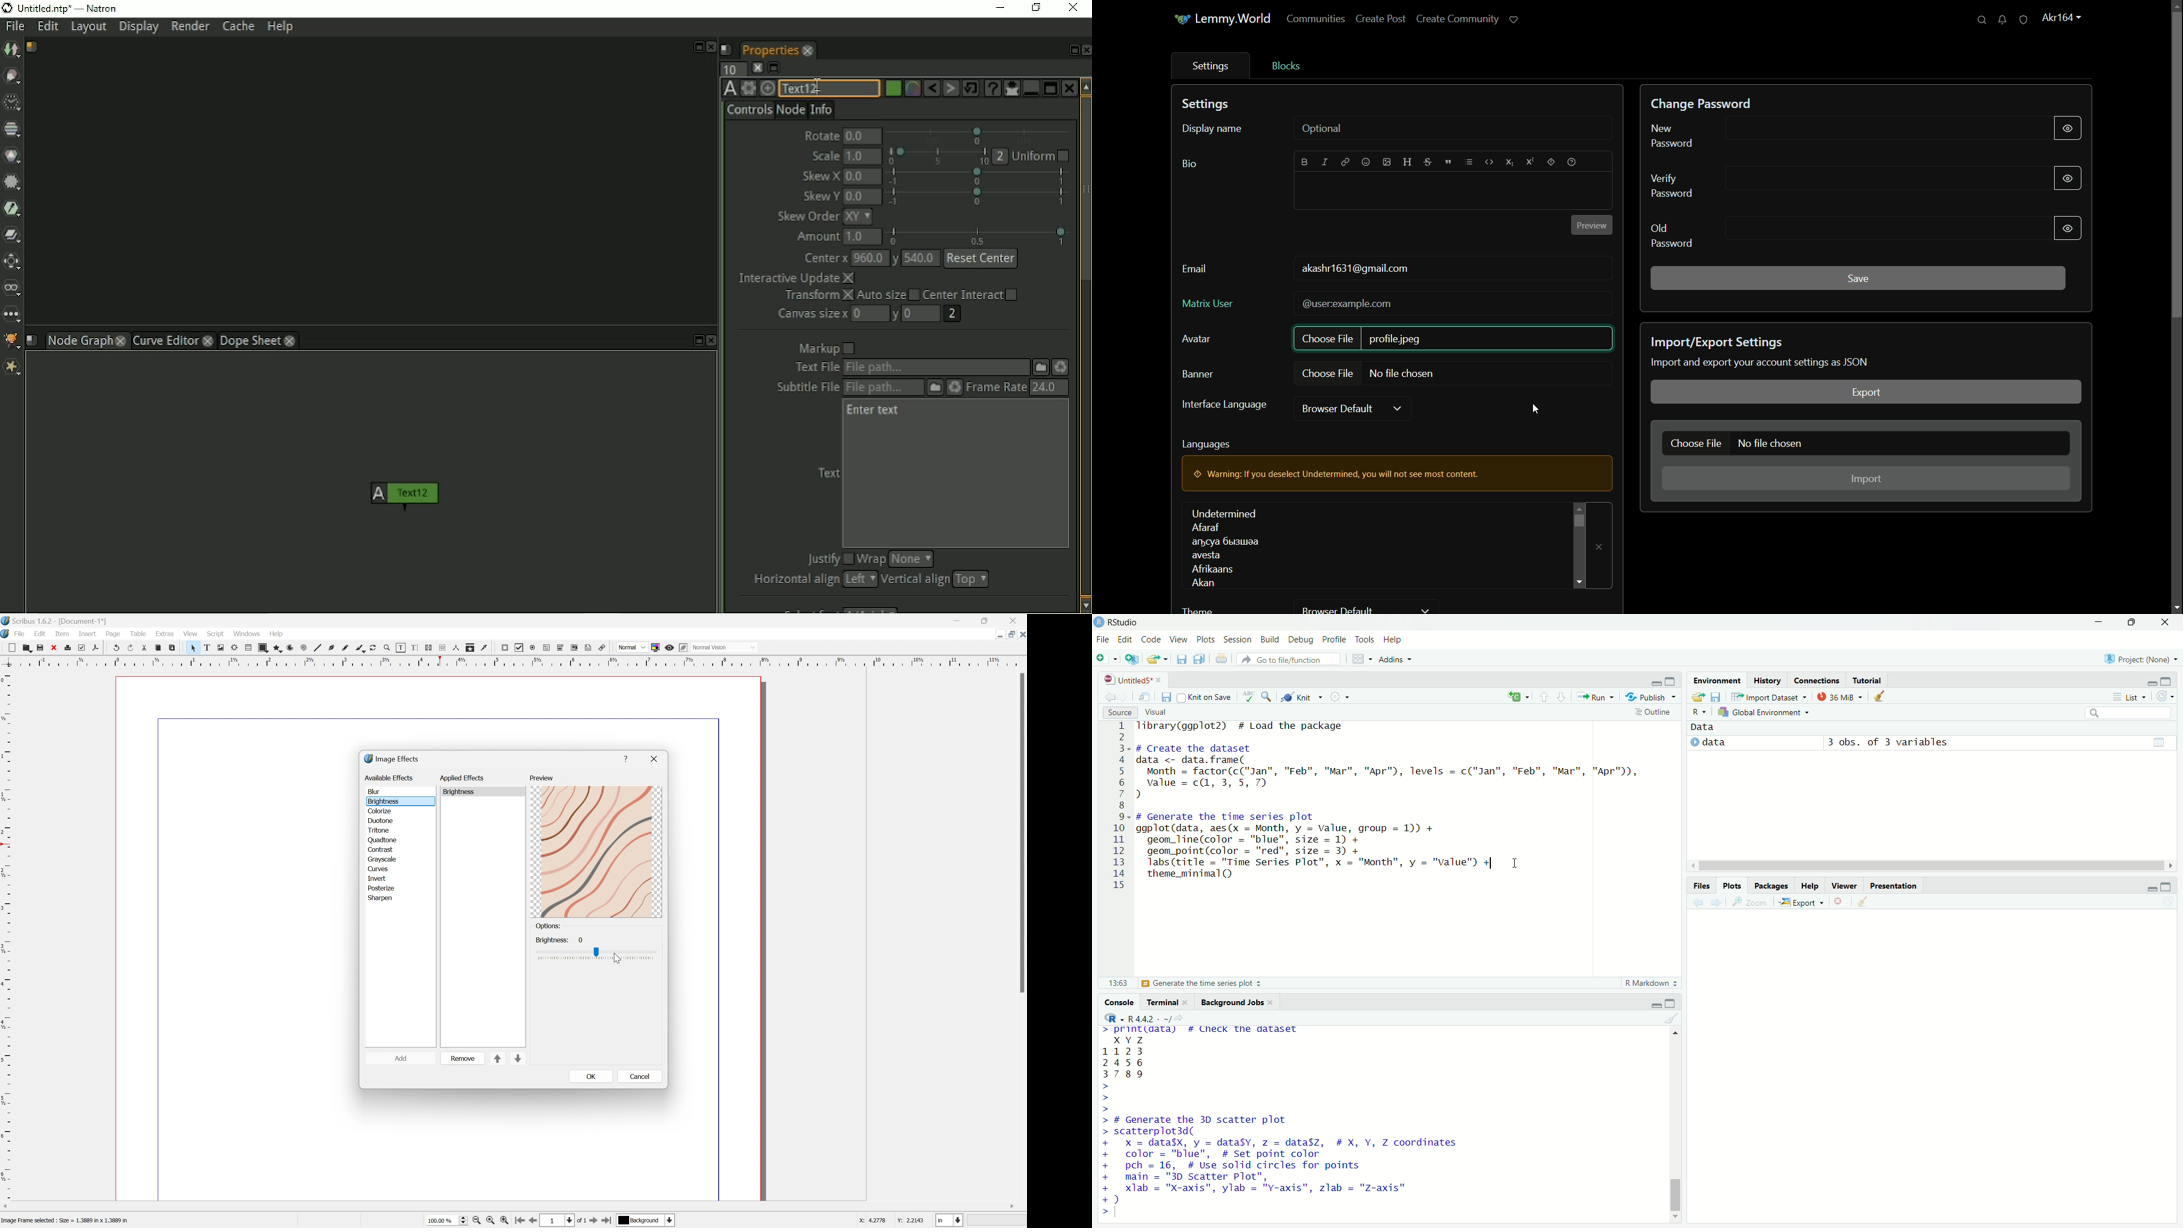 This screenshot has height=1232, width=2184. Describe the element at coordinates (429, 647) in the screenshot. I see `Line text frames` at that location.